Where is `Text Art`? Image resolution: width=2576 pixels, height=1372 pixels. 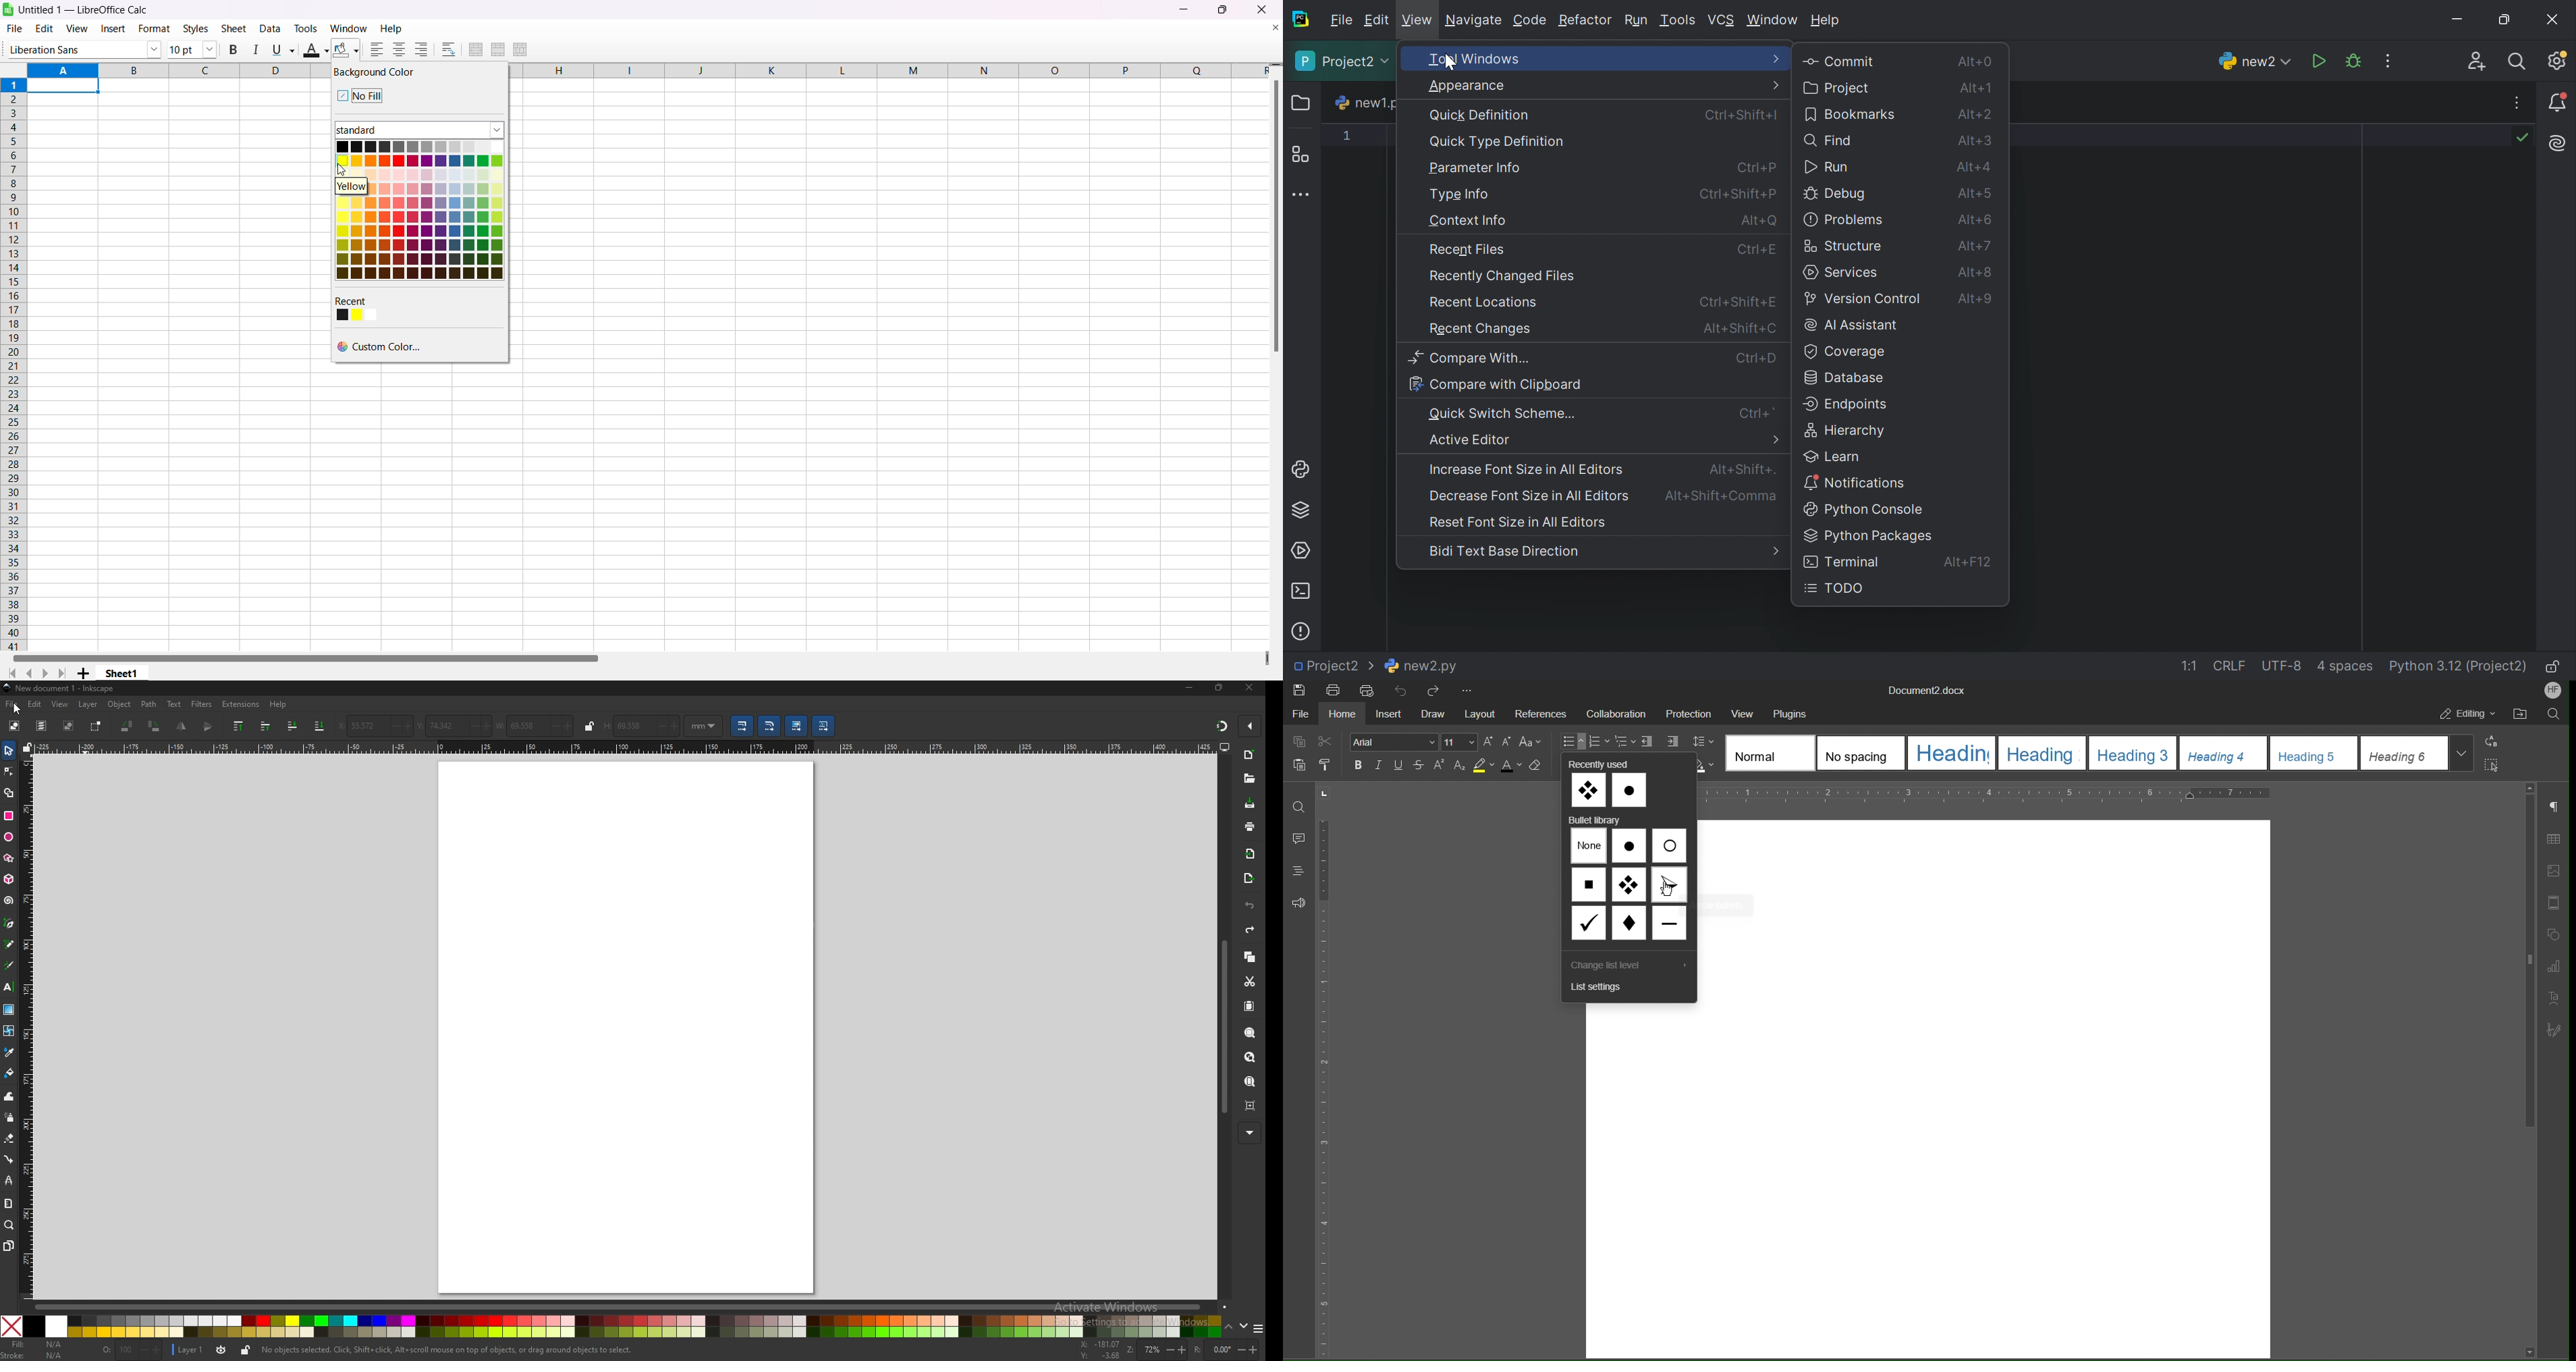 Text Art is located at coordinates (2552, 995).